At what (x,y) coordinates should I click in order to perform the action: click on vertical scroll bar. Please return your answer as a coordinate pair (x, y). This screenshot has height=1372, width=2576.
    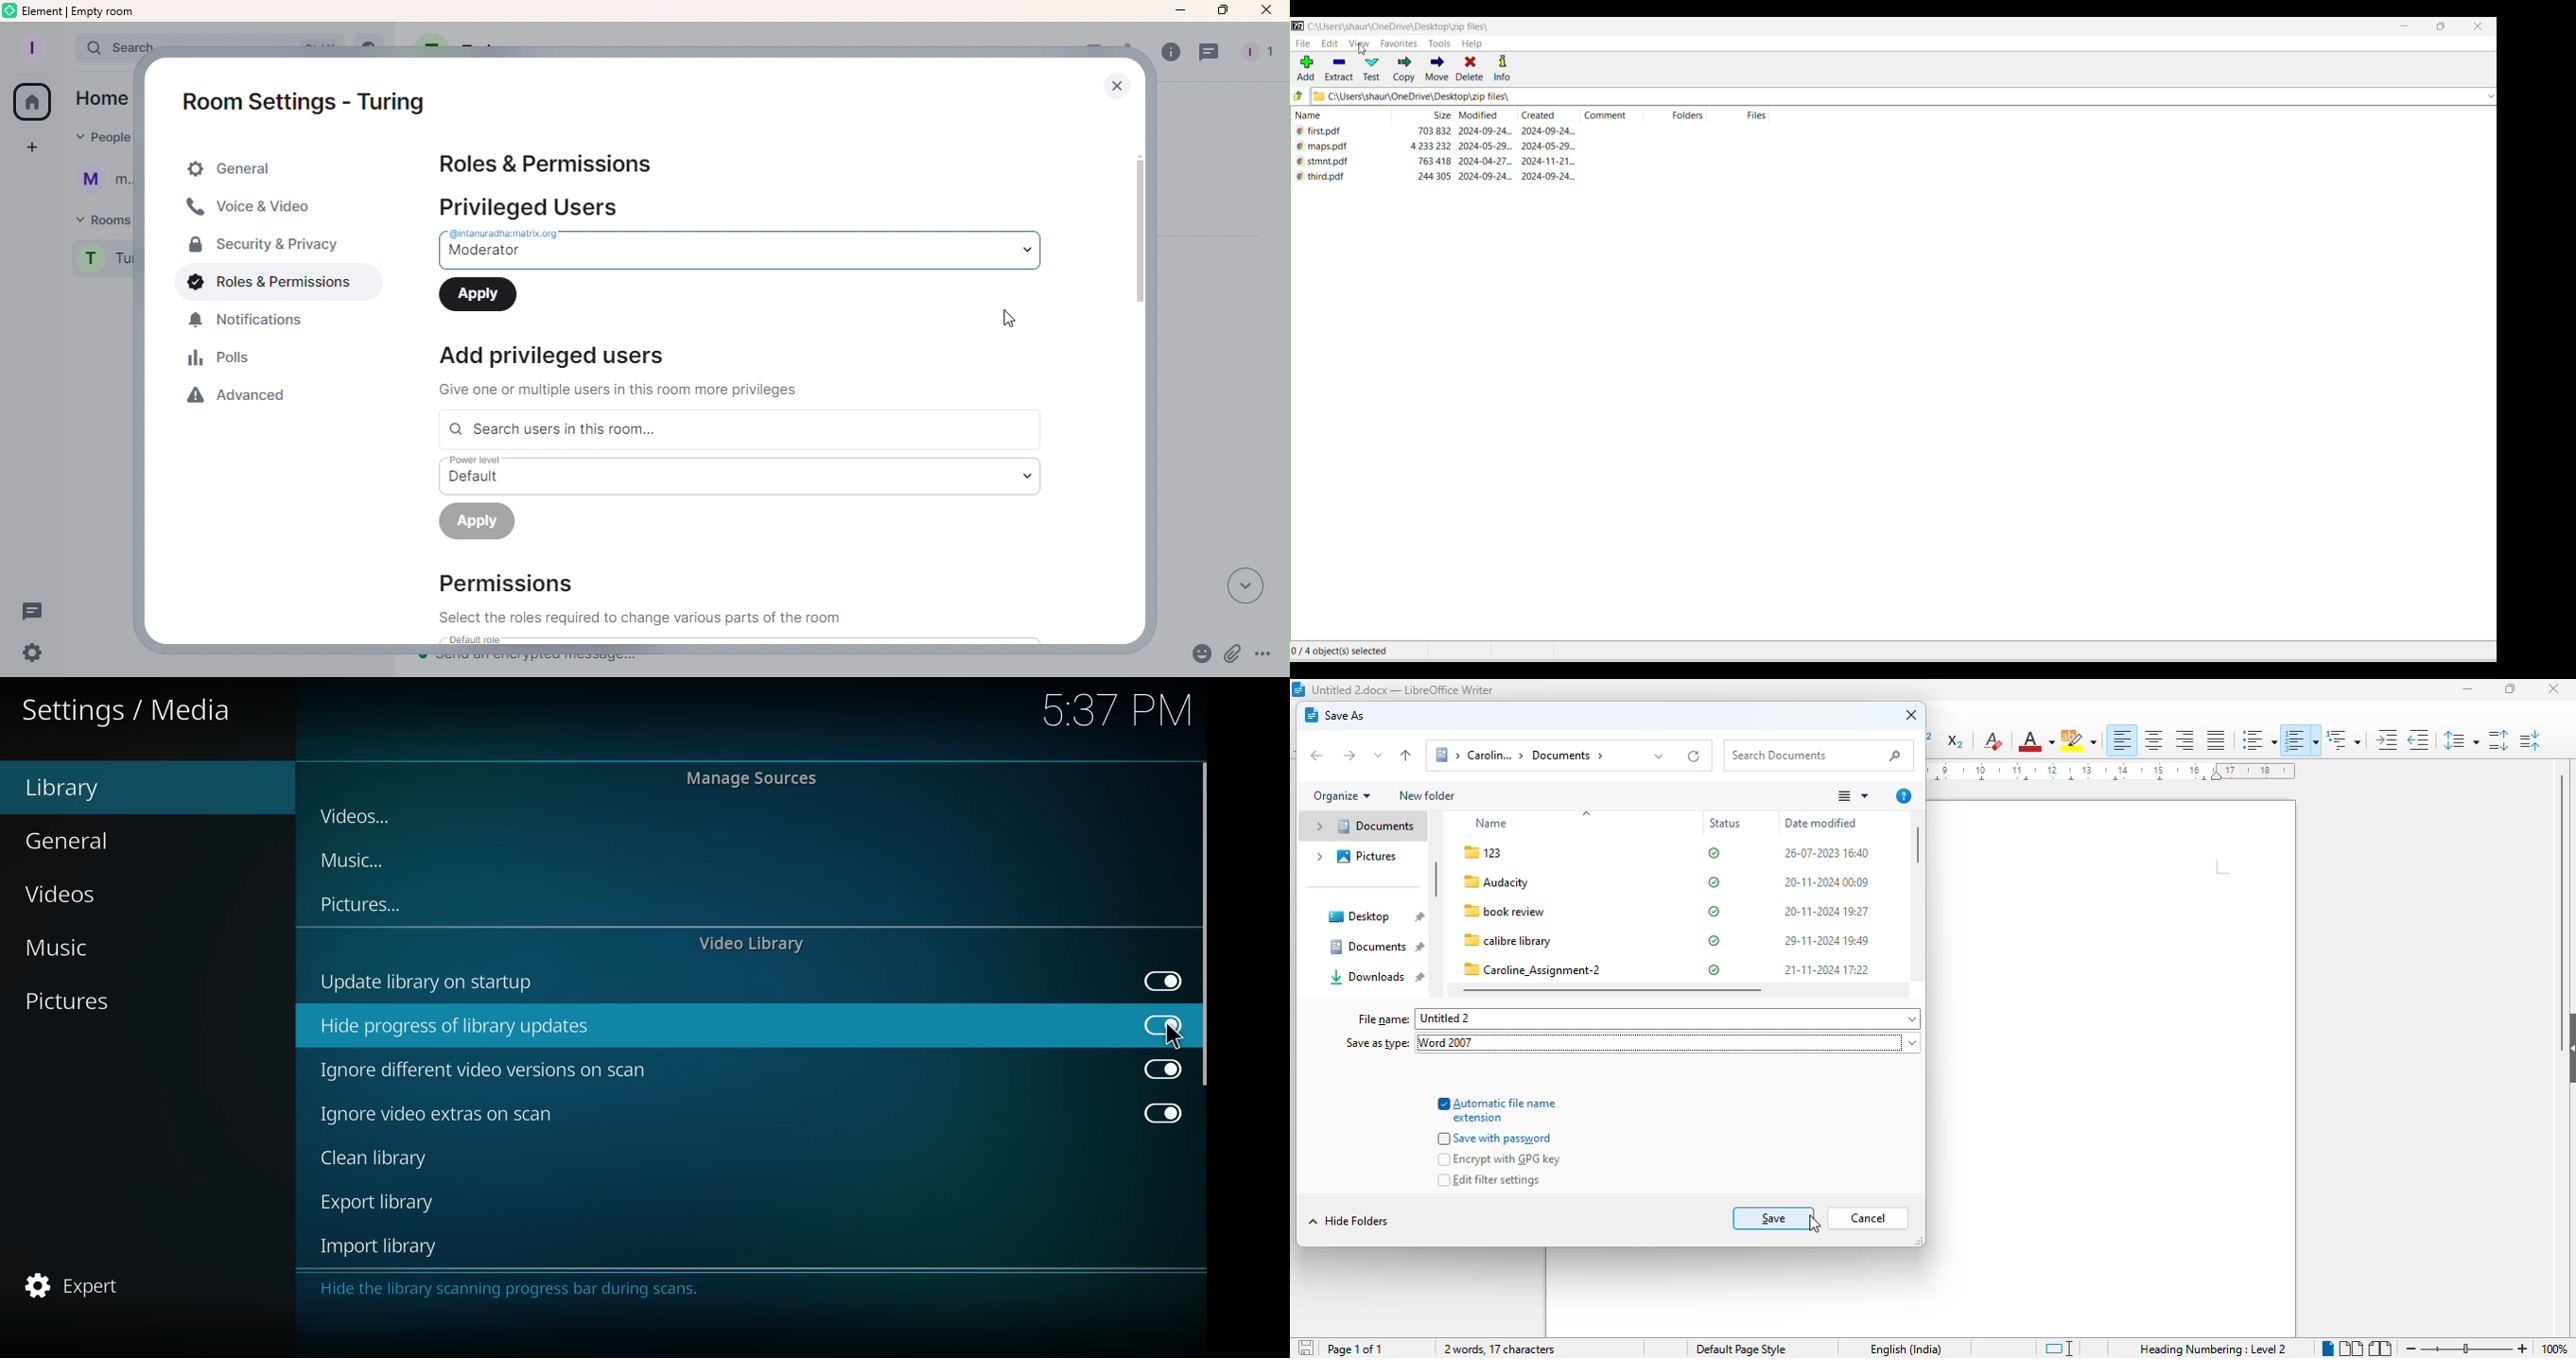
    Looking at the image, I should click on (2565, 885).